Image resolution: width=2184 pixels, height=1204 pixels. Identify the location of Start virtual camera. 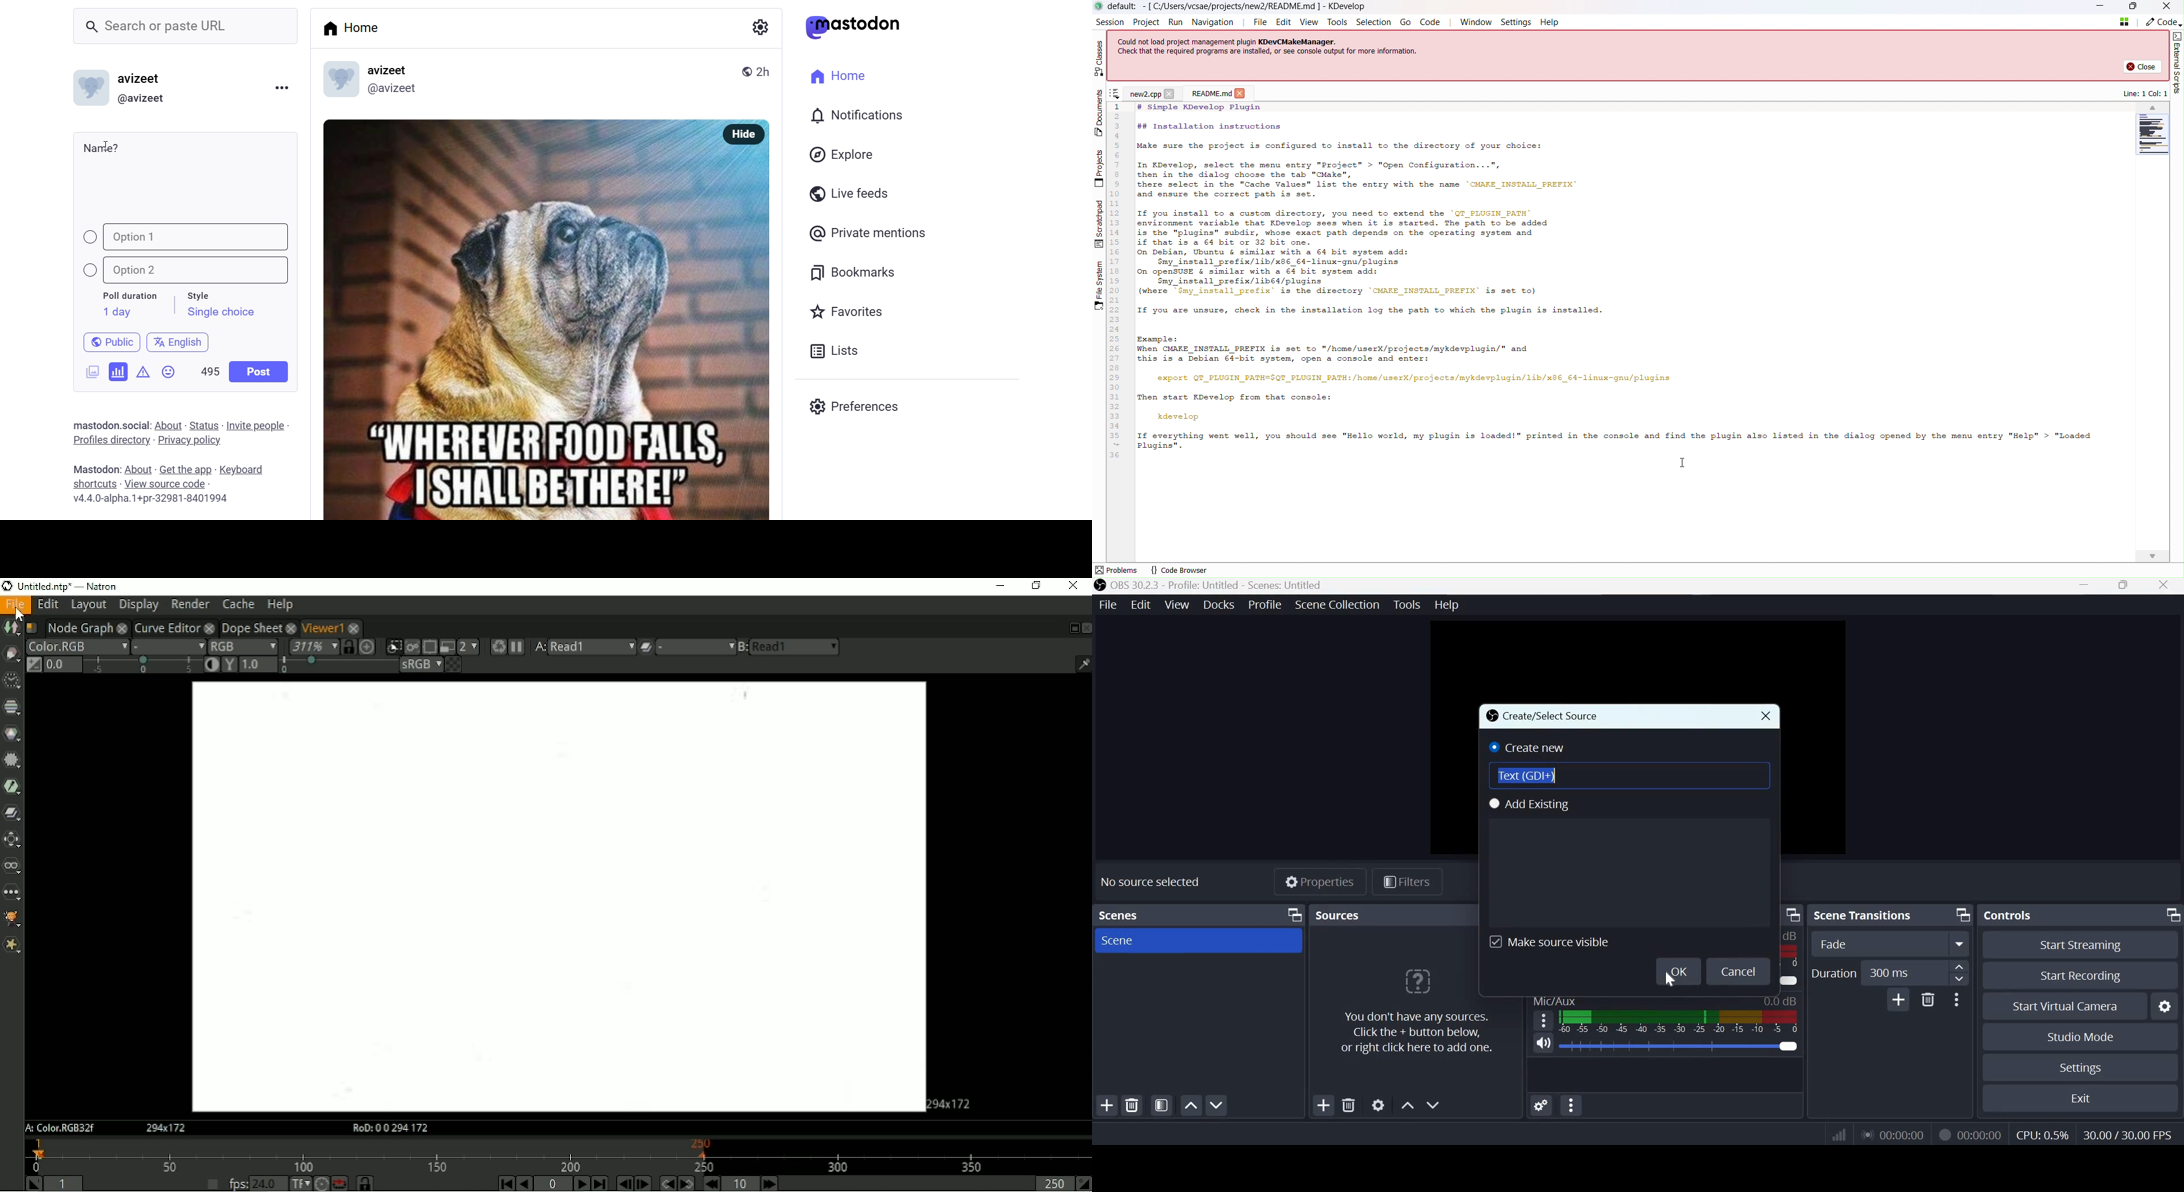
(2070, 1007).